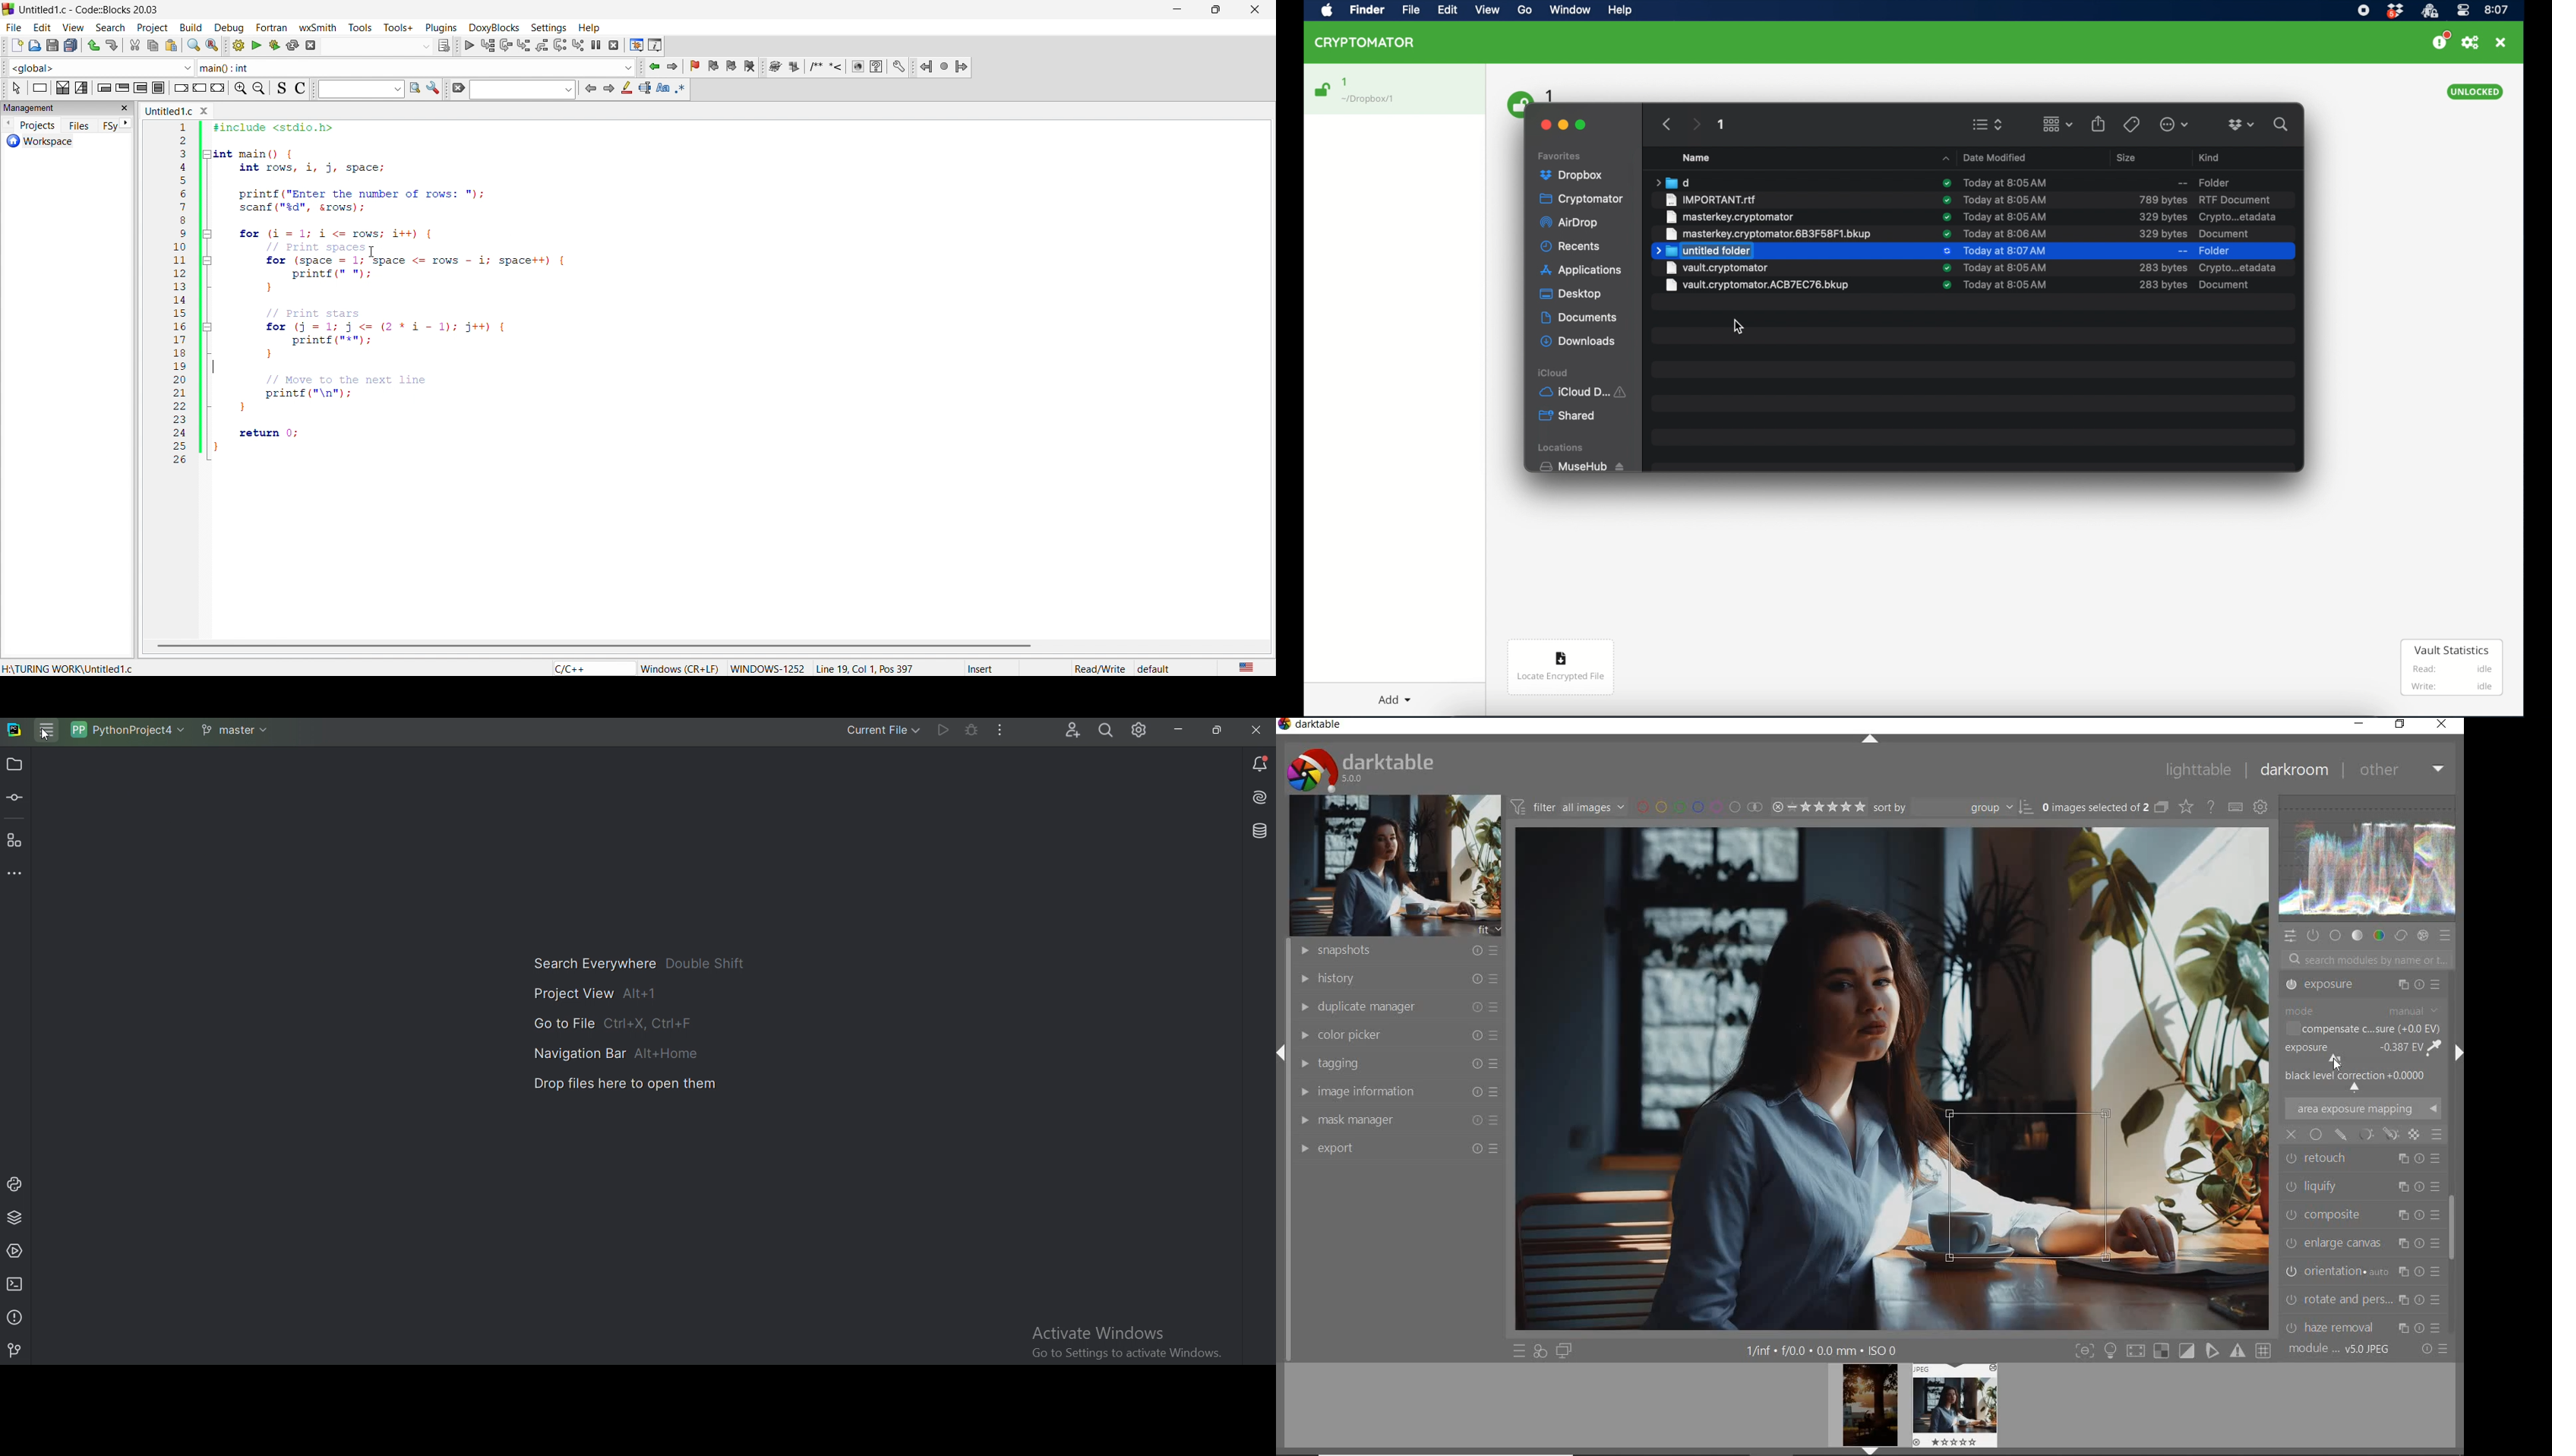 The image size is (2576, 1456). What do you see at coordinates (12, 47) in the screenshot?
I see `new file` at bounding box center [12, 47].